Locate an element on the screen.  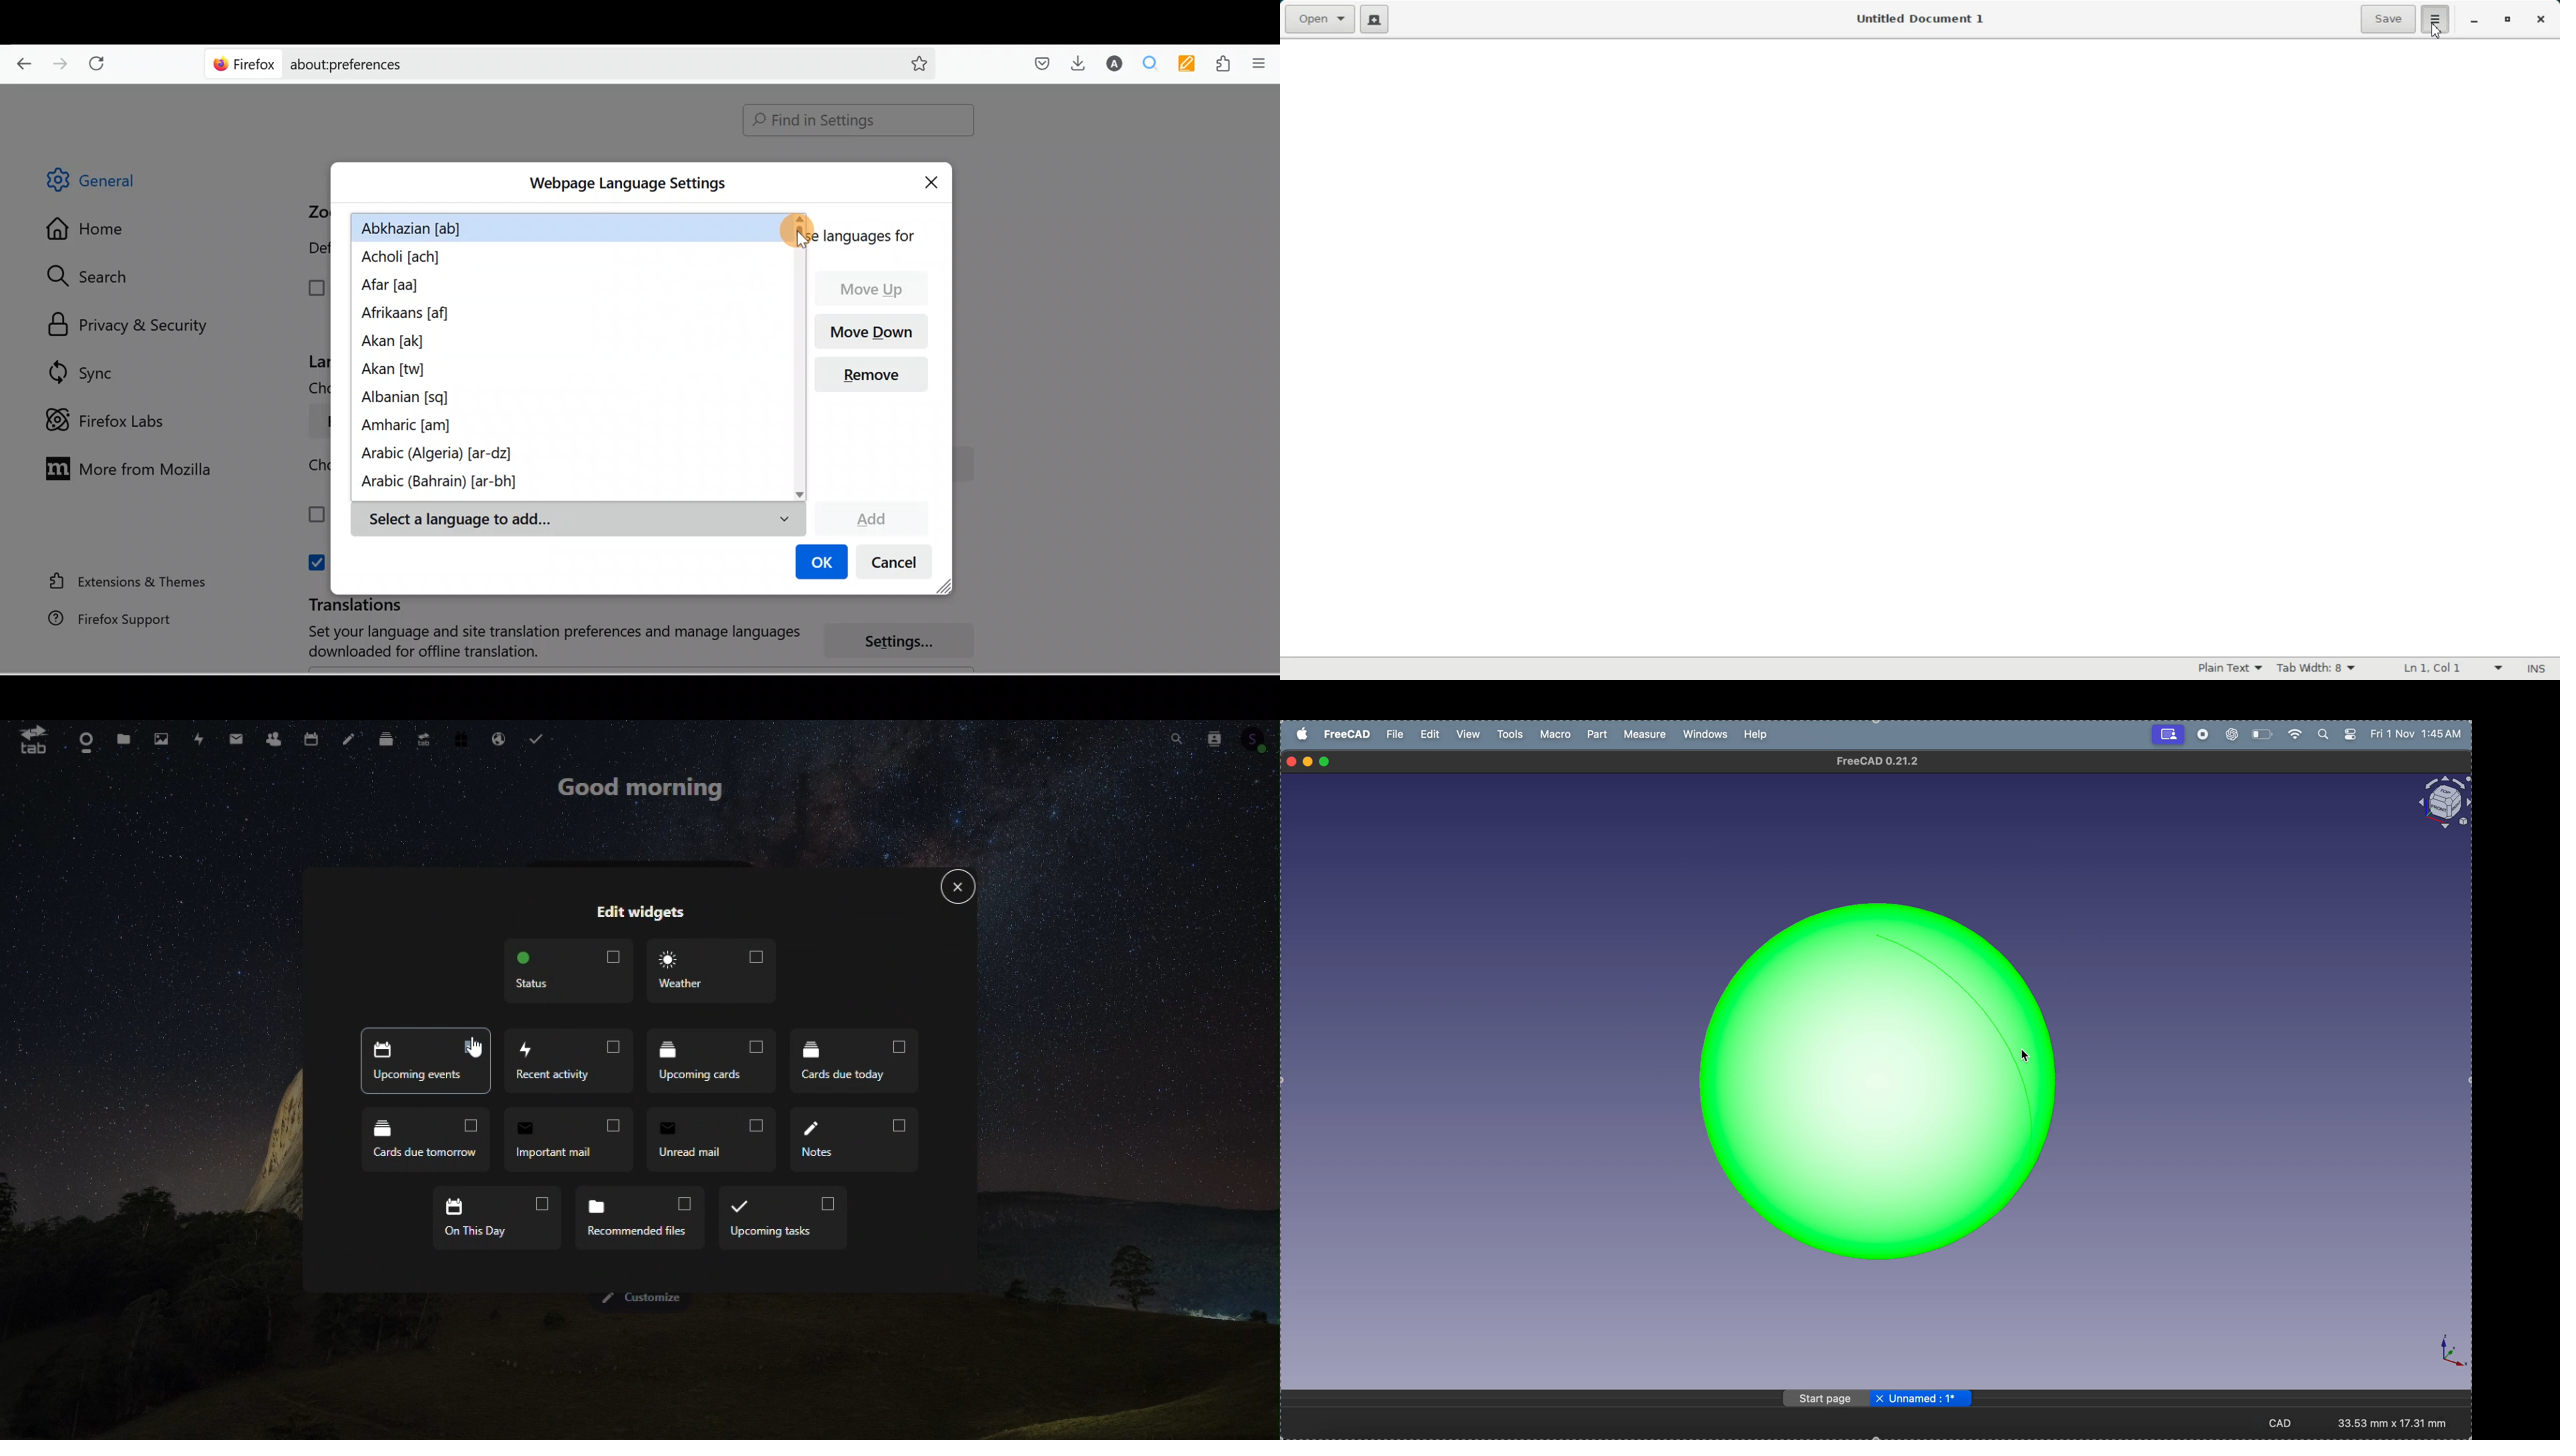
Account icon is located at coordinates (1258, 736).